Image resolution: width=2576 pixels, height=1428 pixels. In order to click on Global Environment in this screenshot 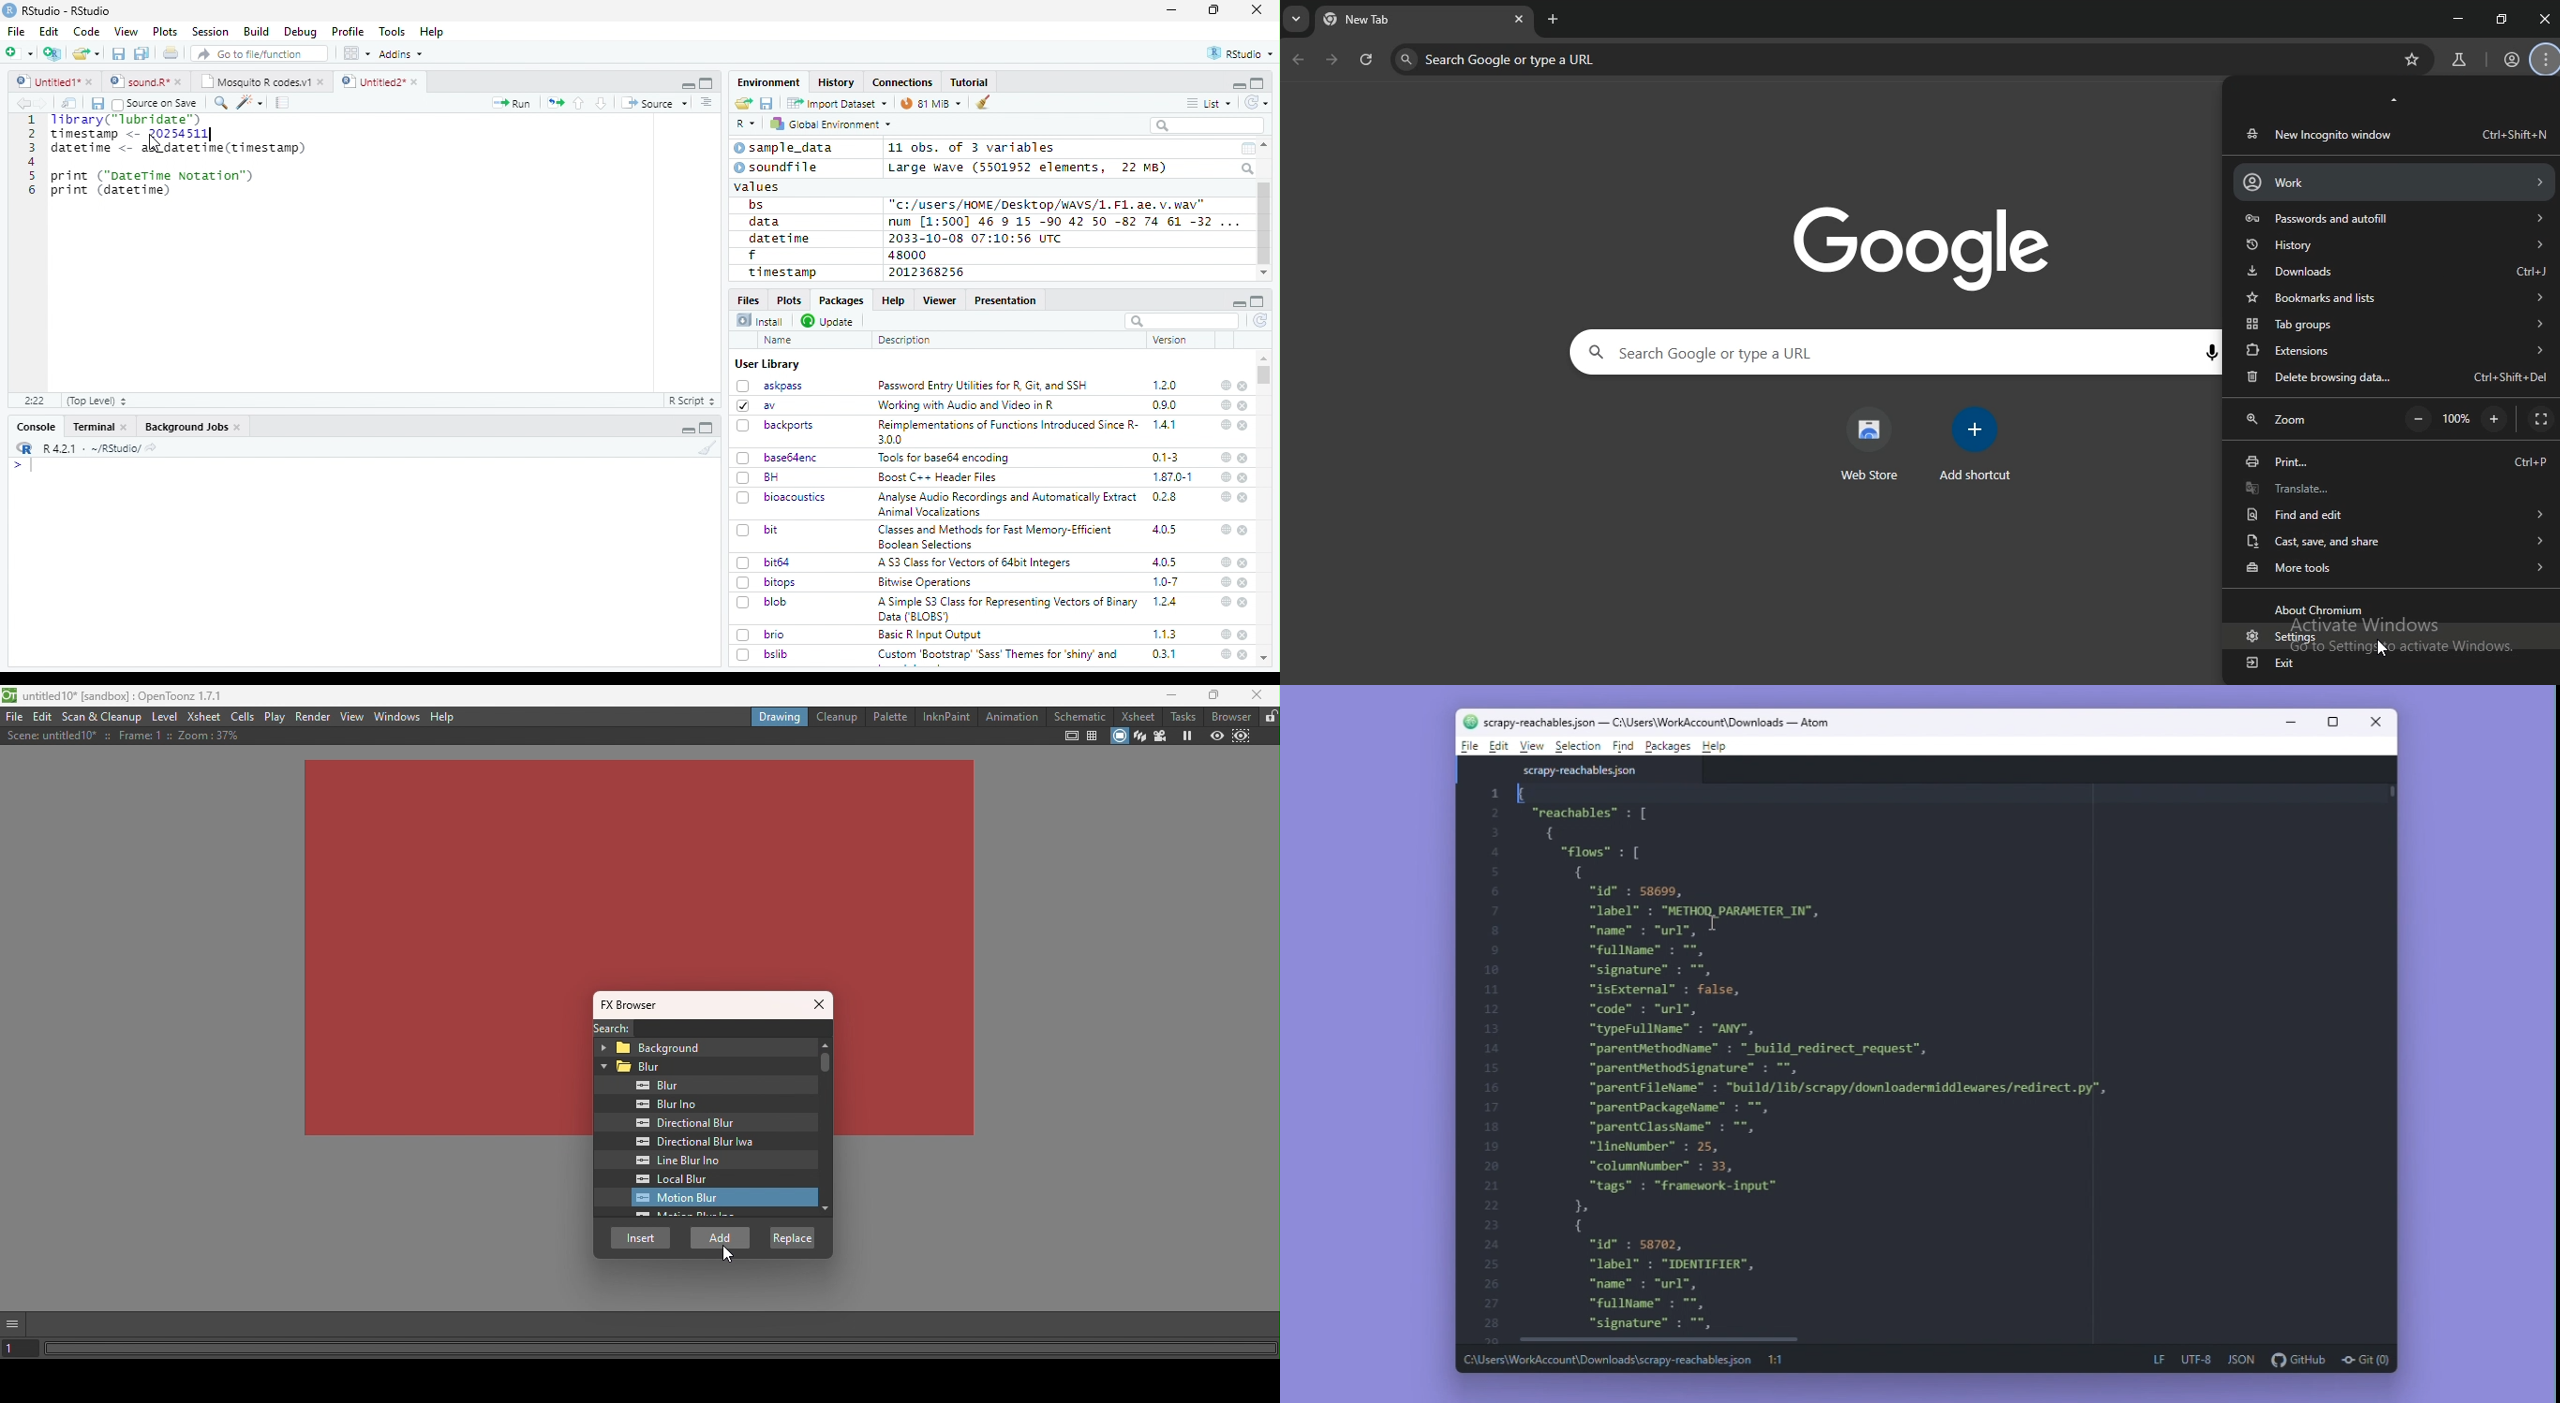, I will do `click(832, 123)`.